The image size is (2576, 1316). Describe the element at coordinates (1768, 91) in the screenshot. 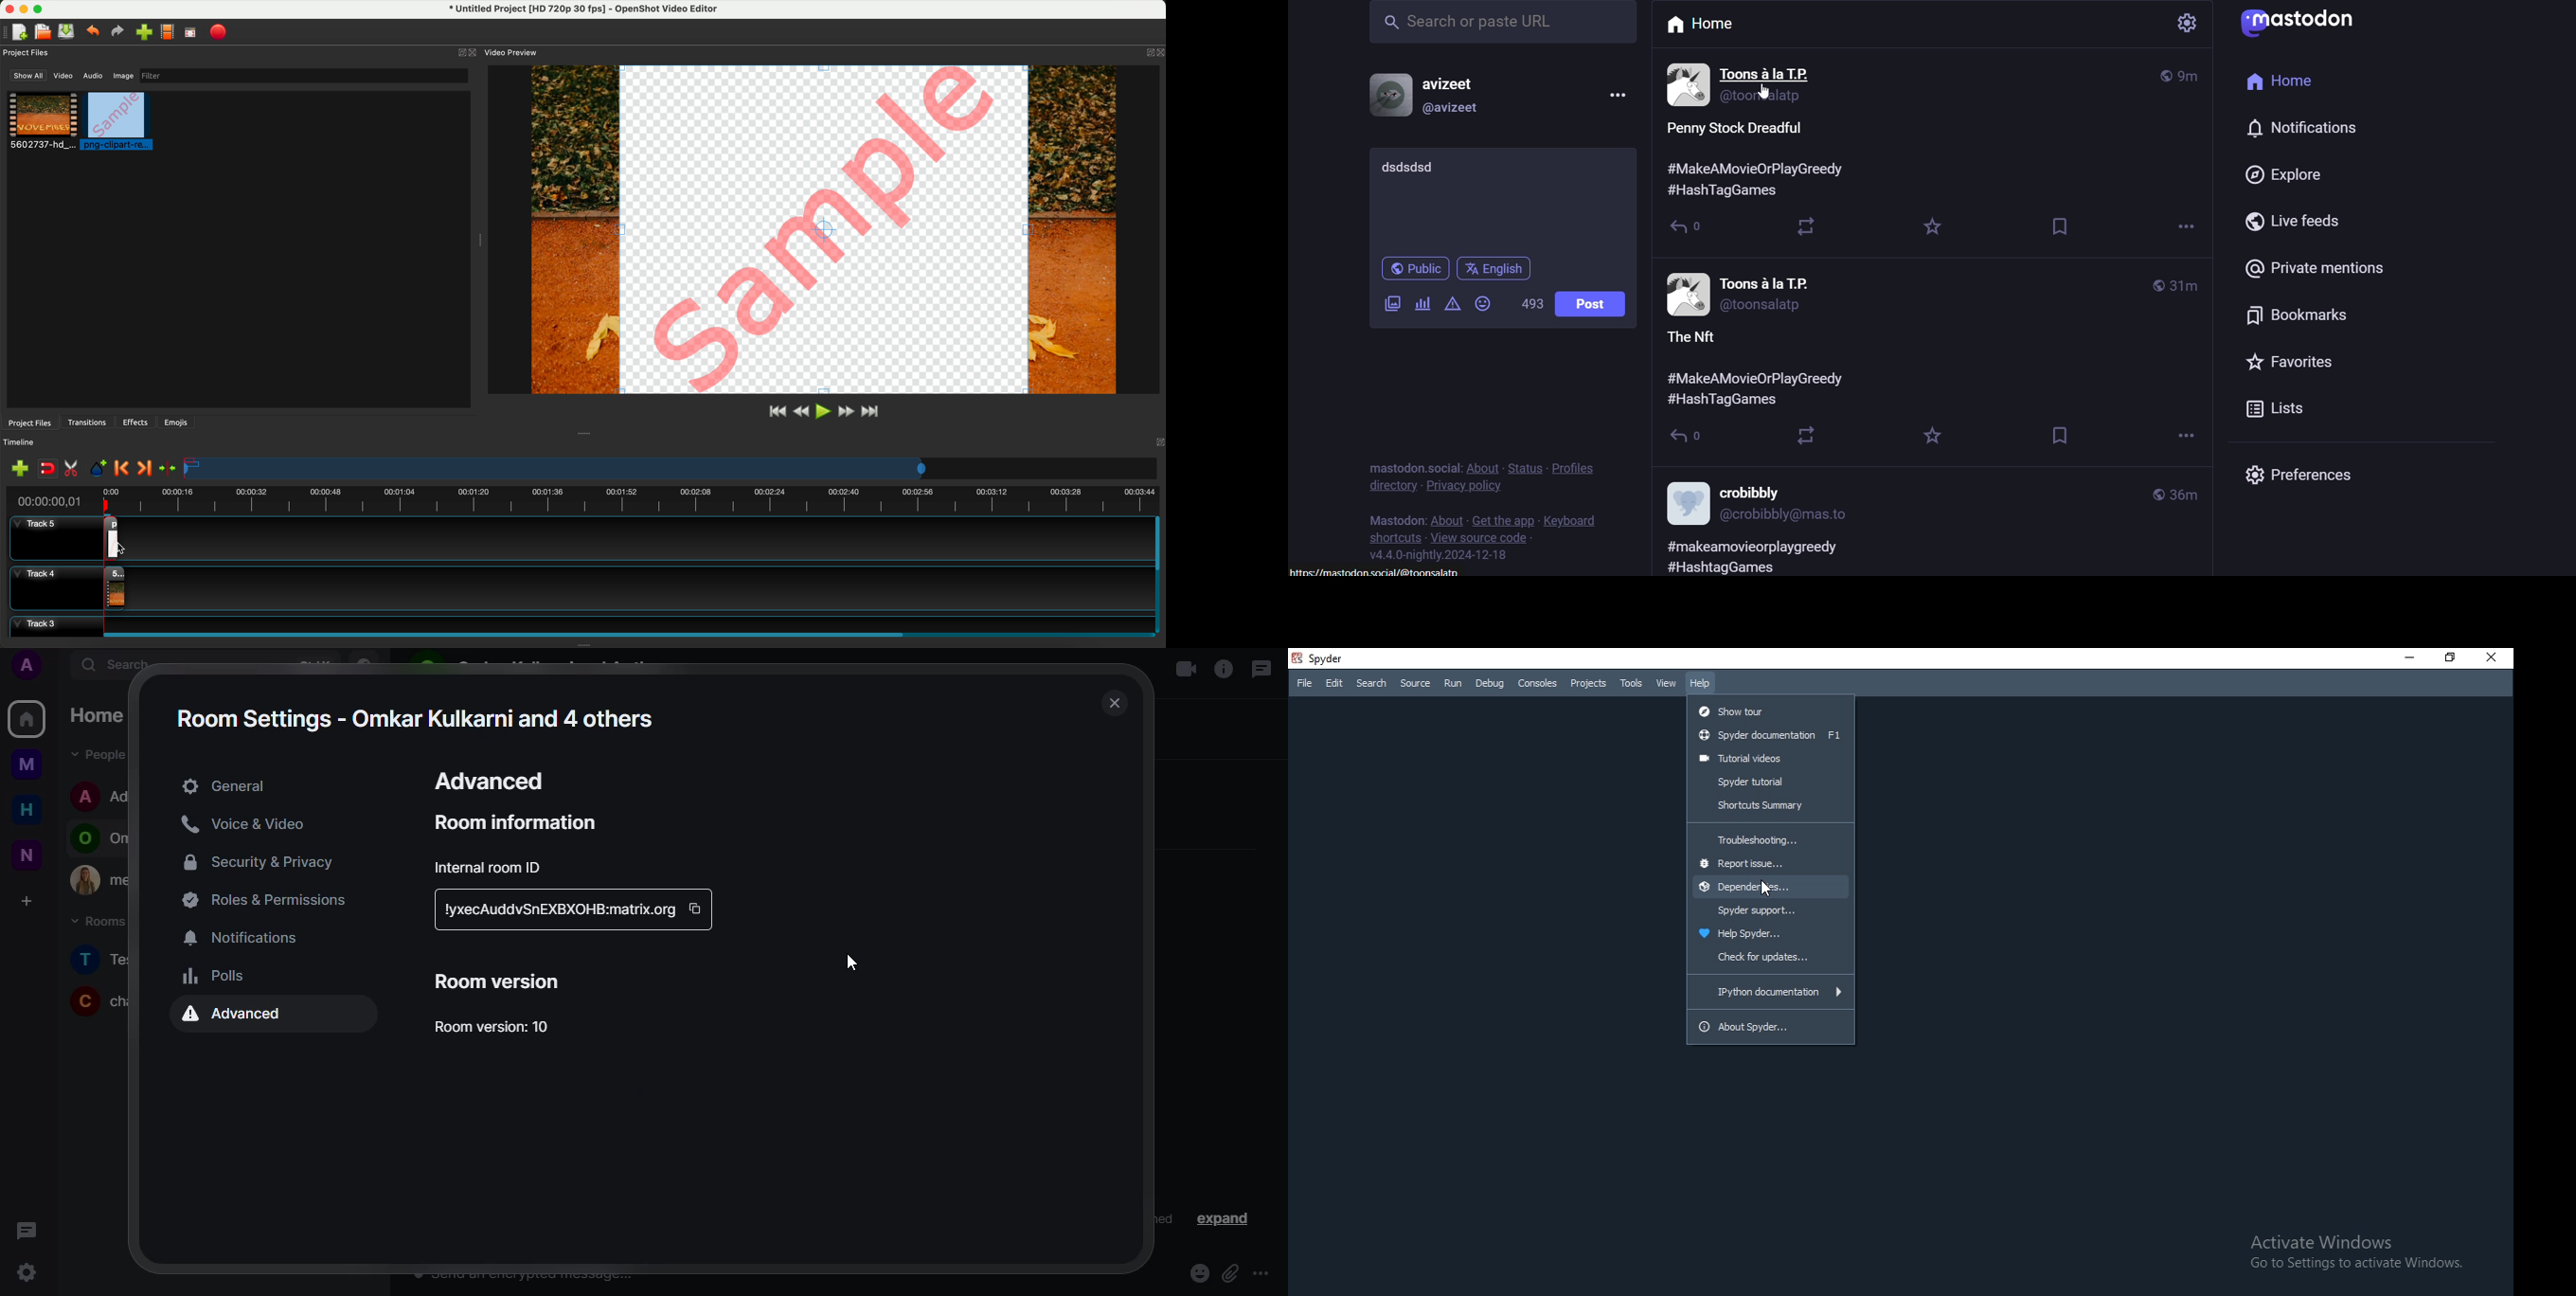

I see `cursor on key word ` at that location.